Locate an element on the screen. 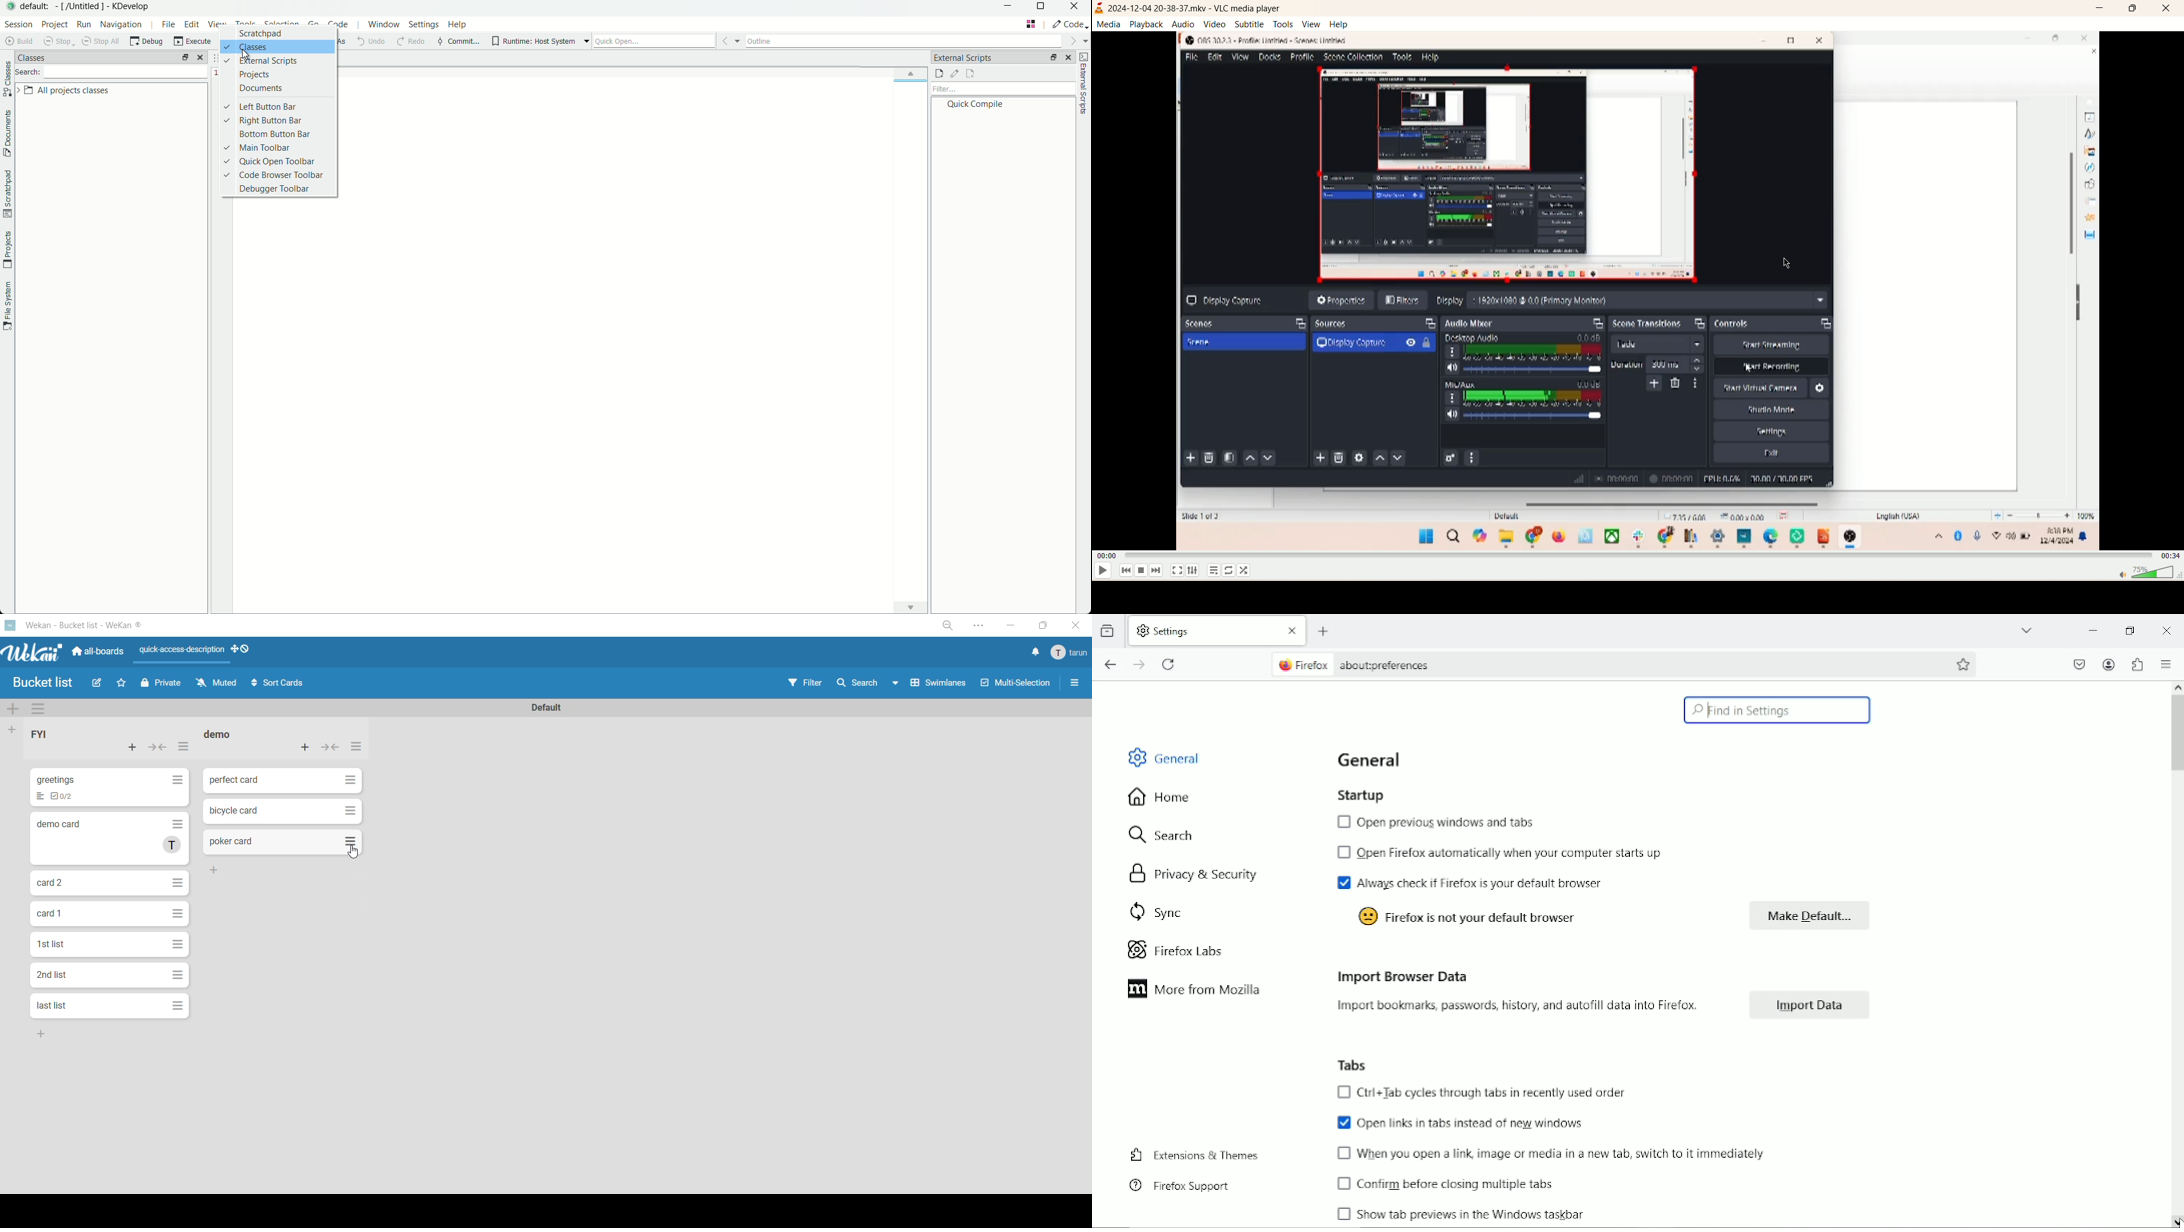 This screenshot has width=2184, height=1232. list actions is located at coordinates (184, 749).